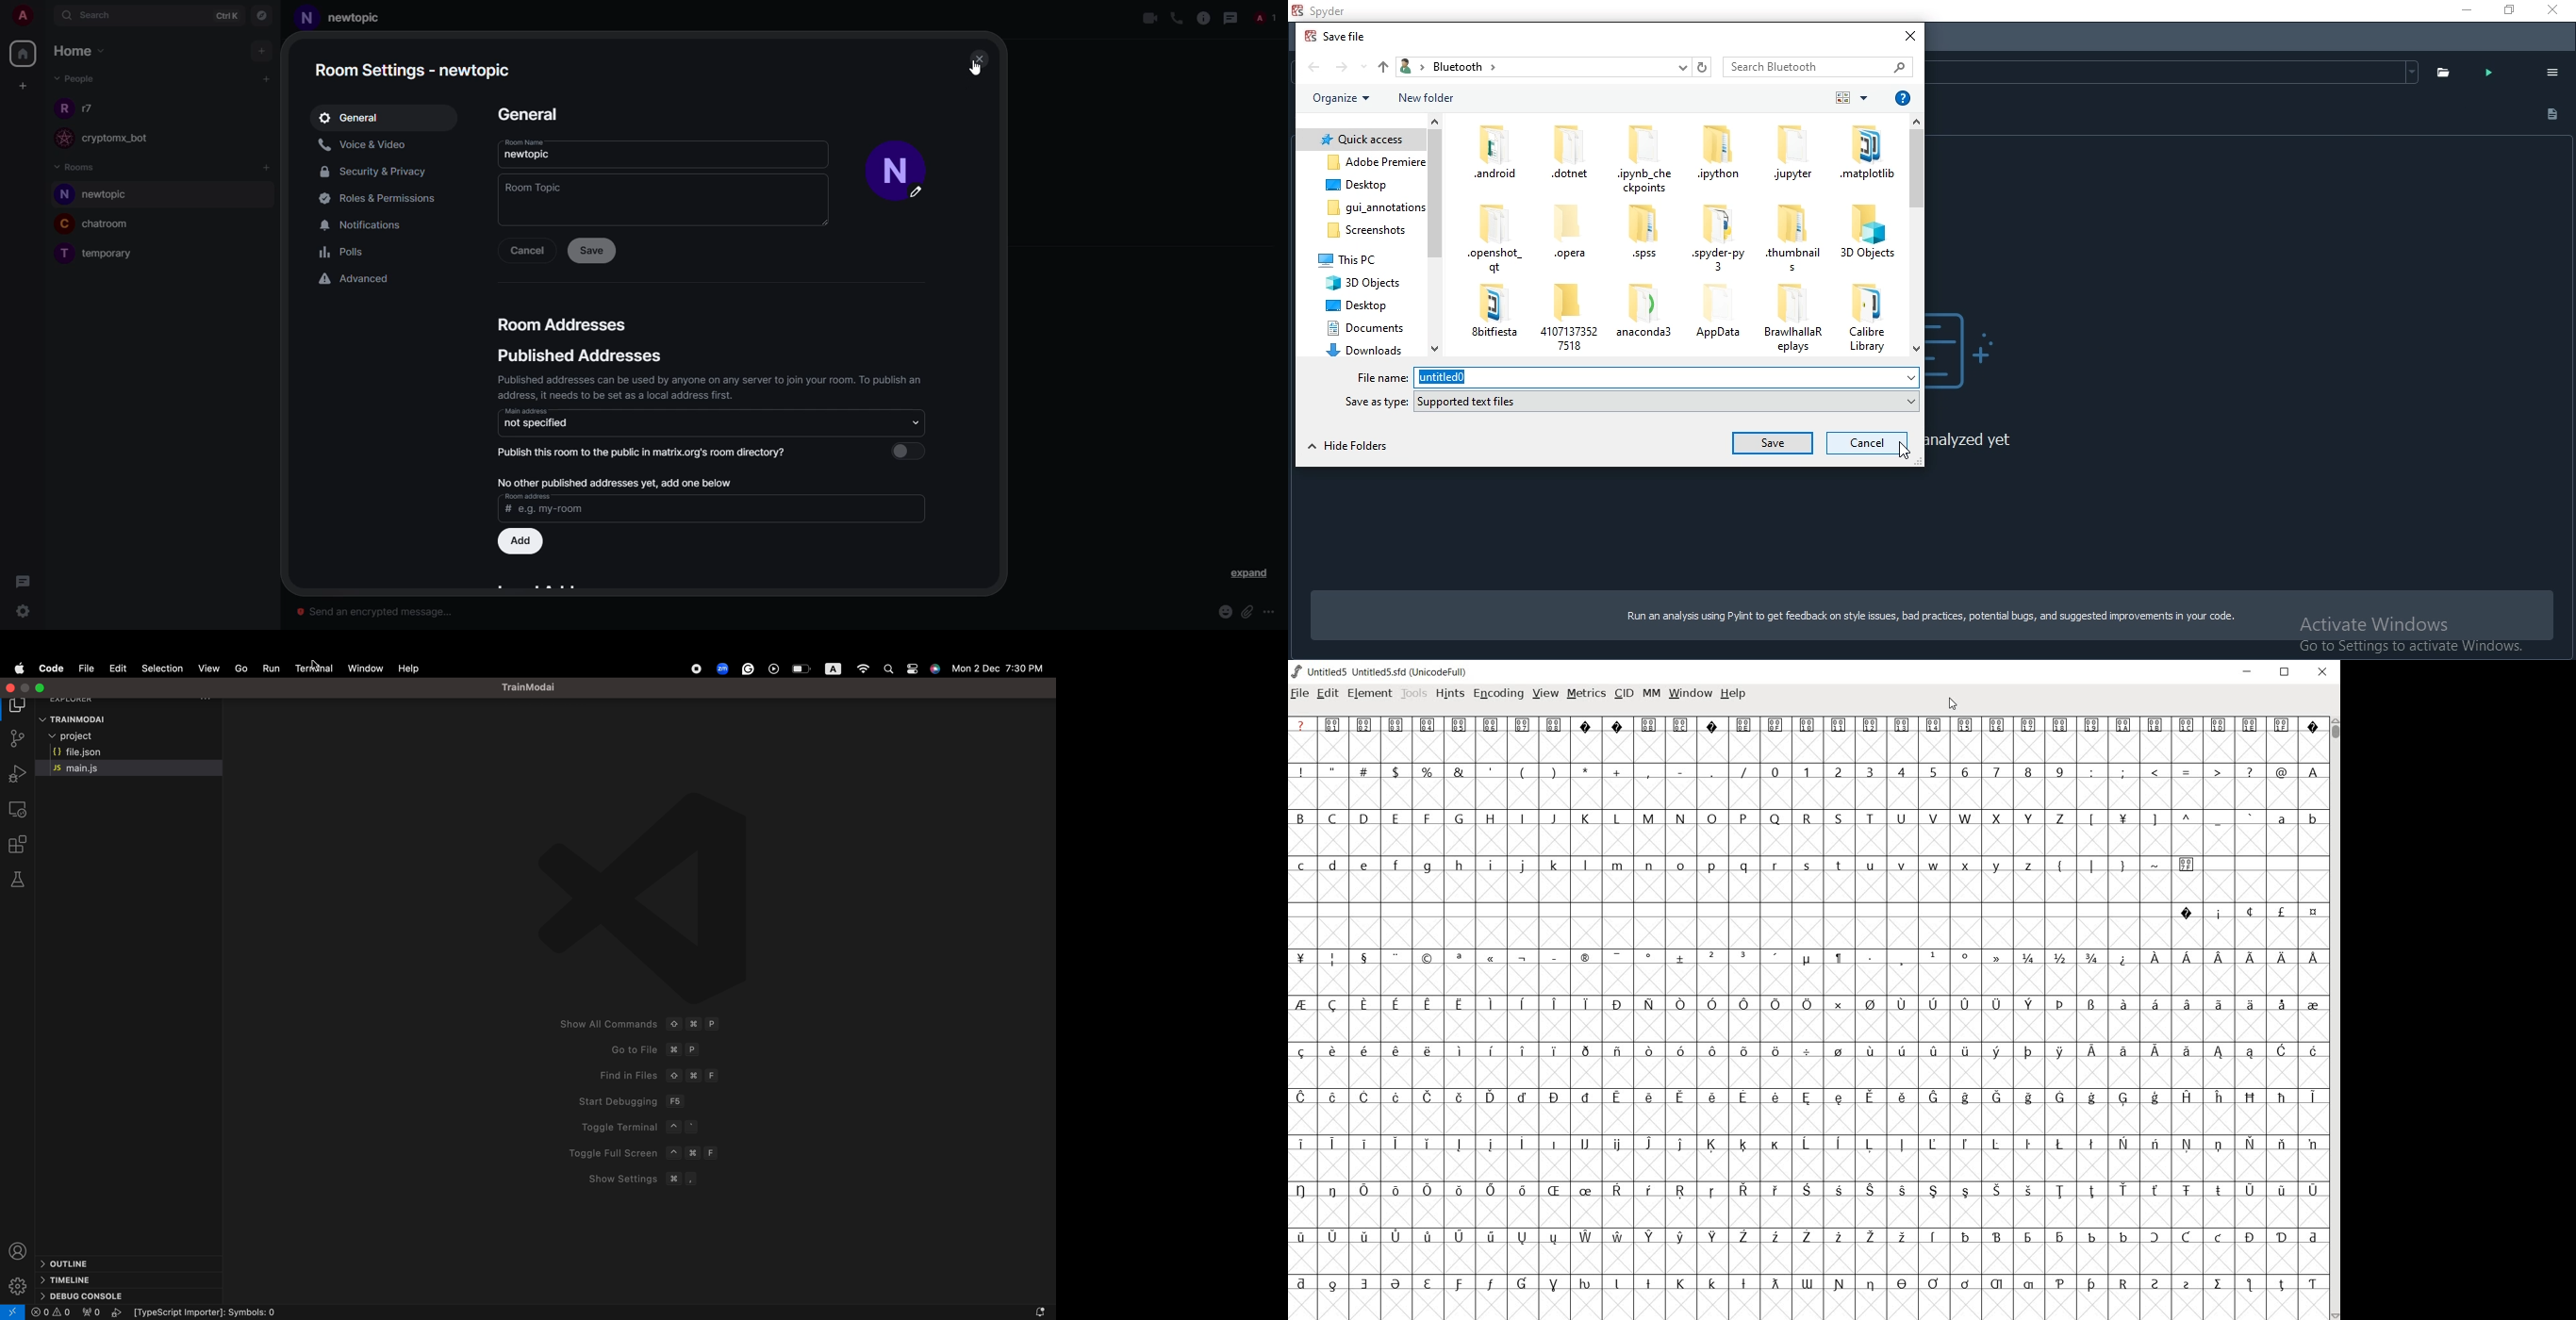 The image size is (2576, 1344). I want to click on room name, so click(523, 142).